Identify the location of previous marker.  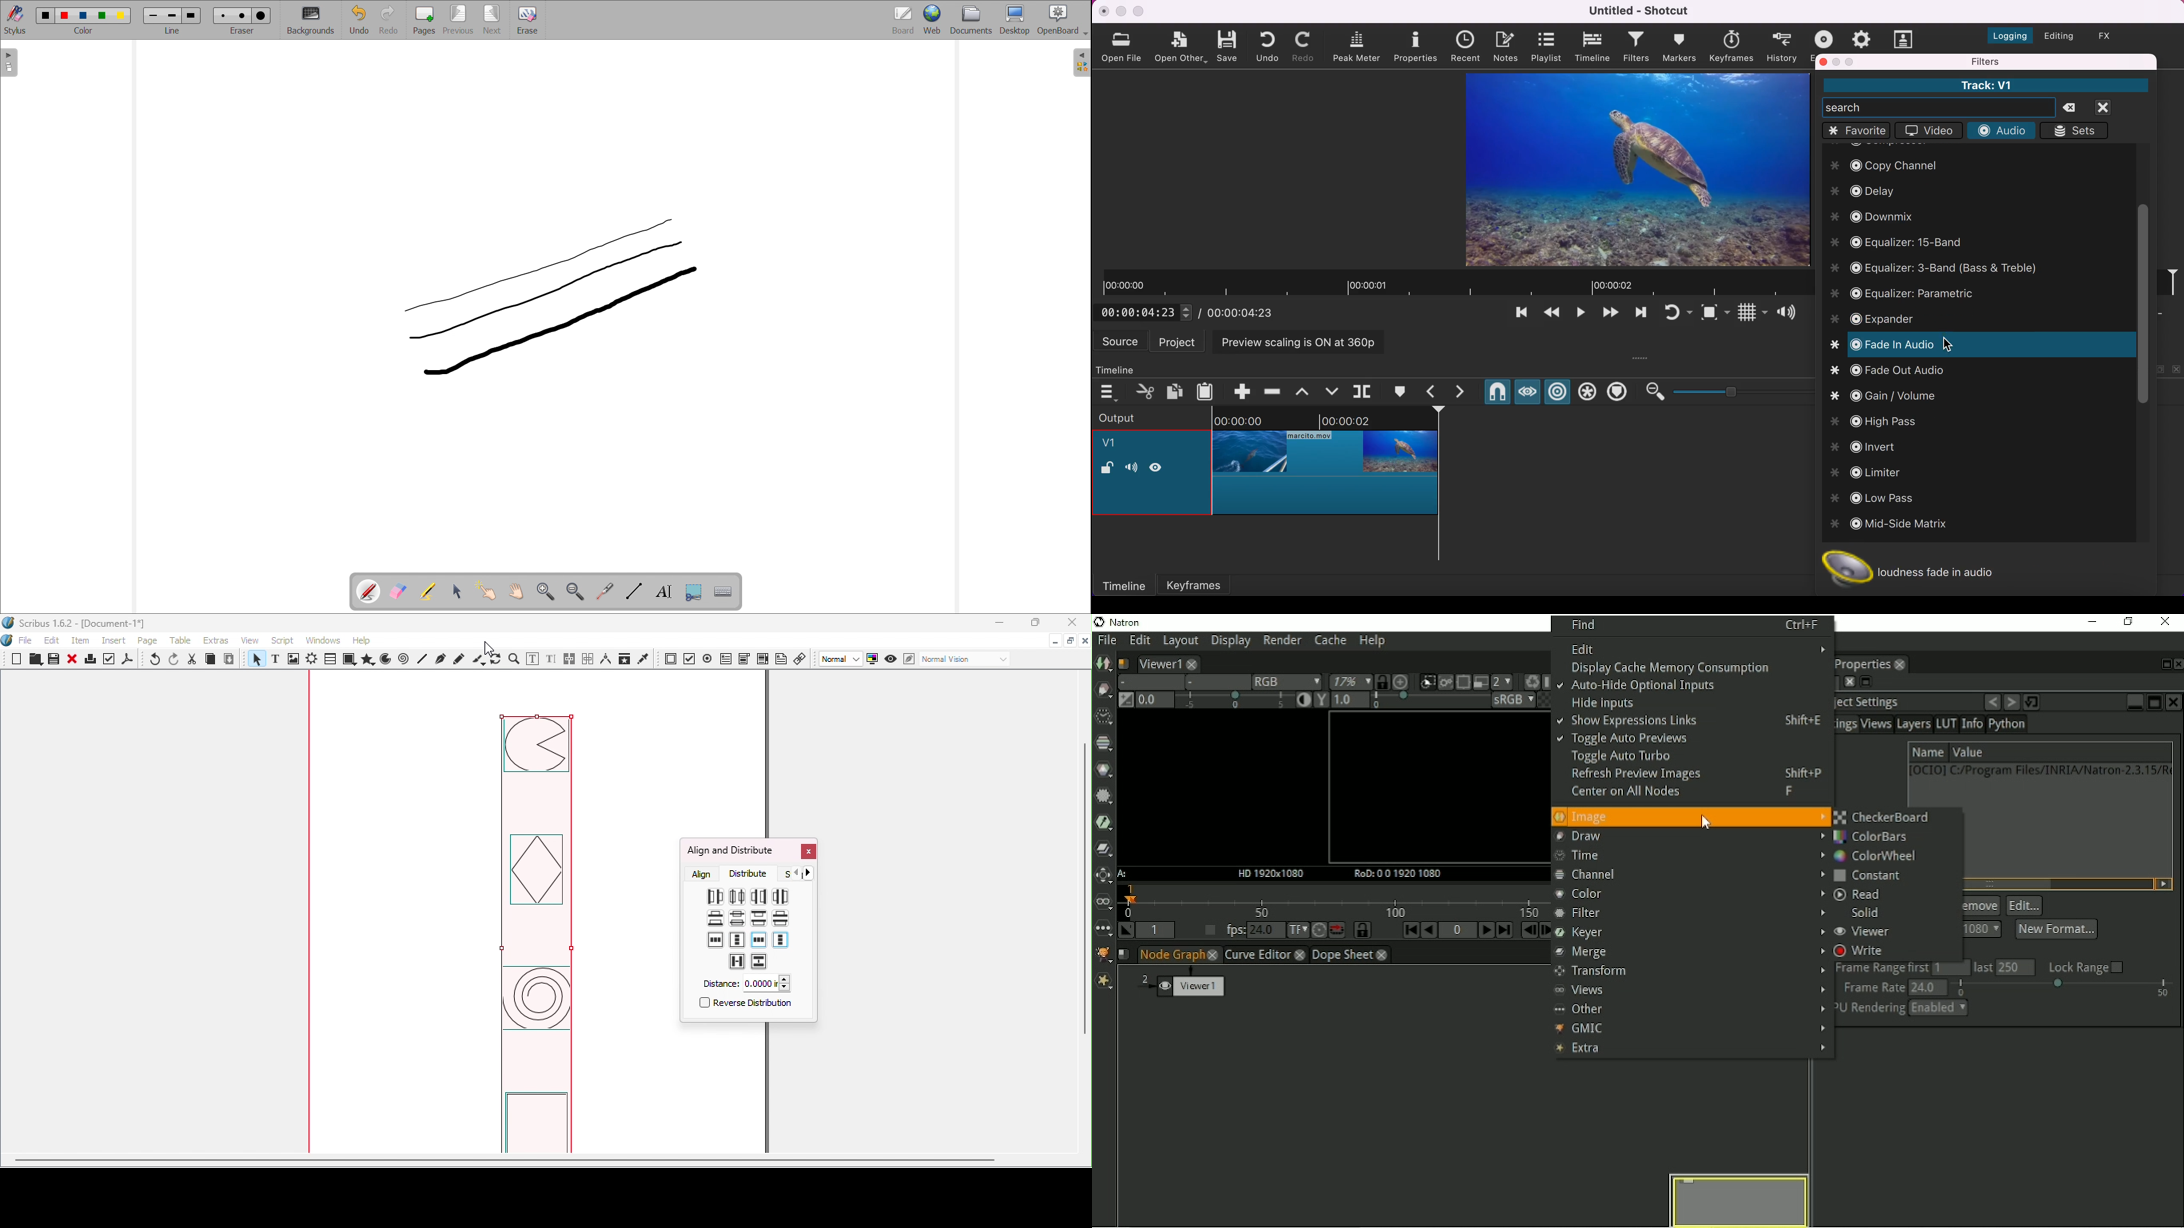
(1434, 392).